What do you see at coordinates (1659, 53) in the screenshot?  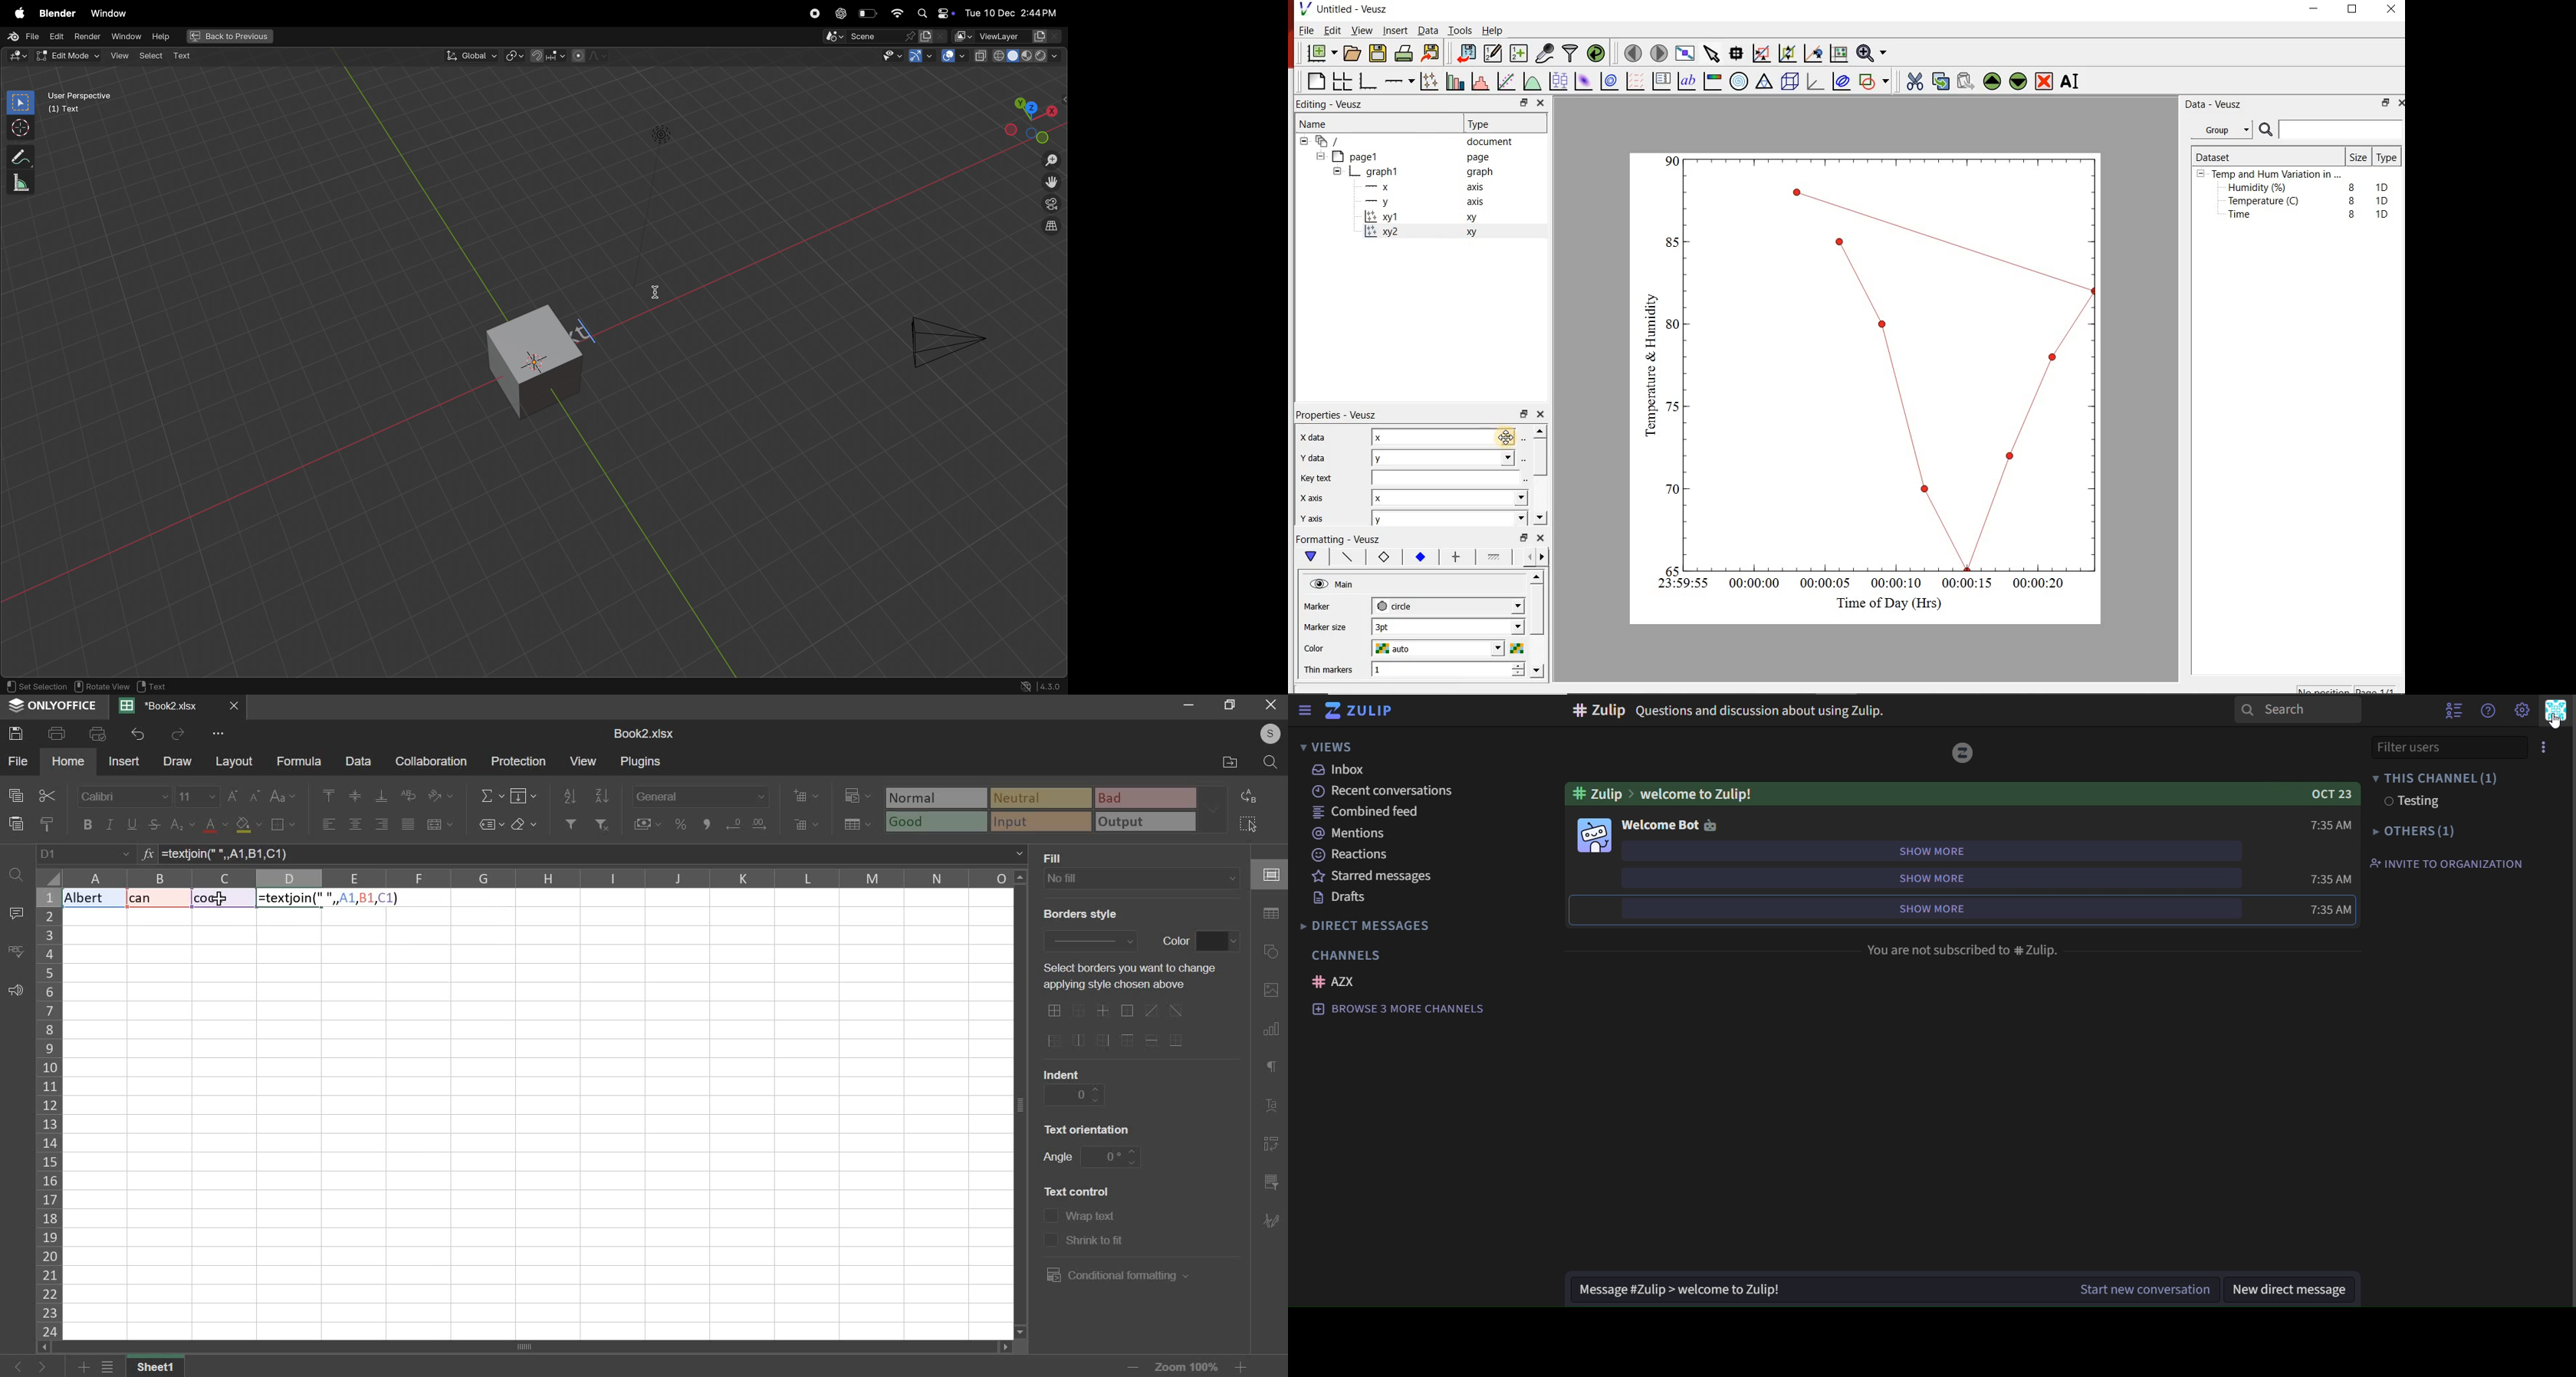 I see `move to the next page` at bounding box center [1659, 53].